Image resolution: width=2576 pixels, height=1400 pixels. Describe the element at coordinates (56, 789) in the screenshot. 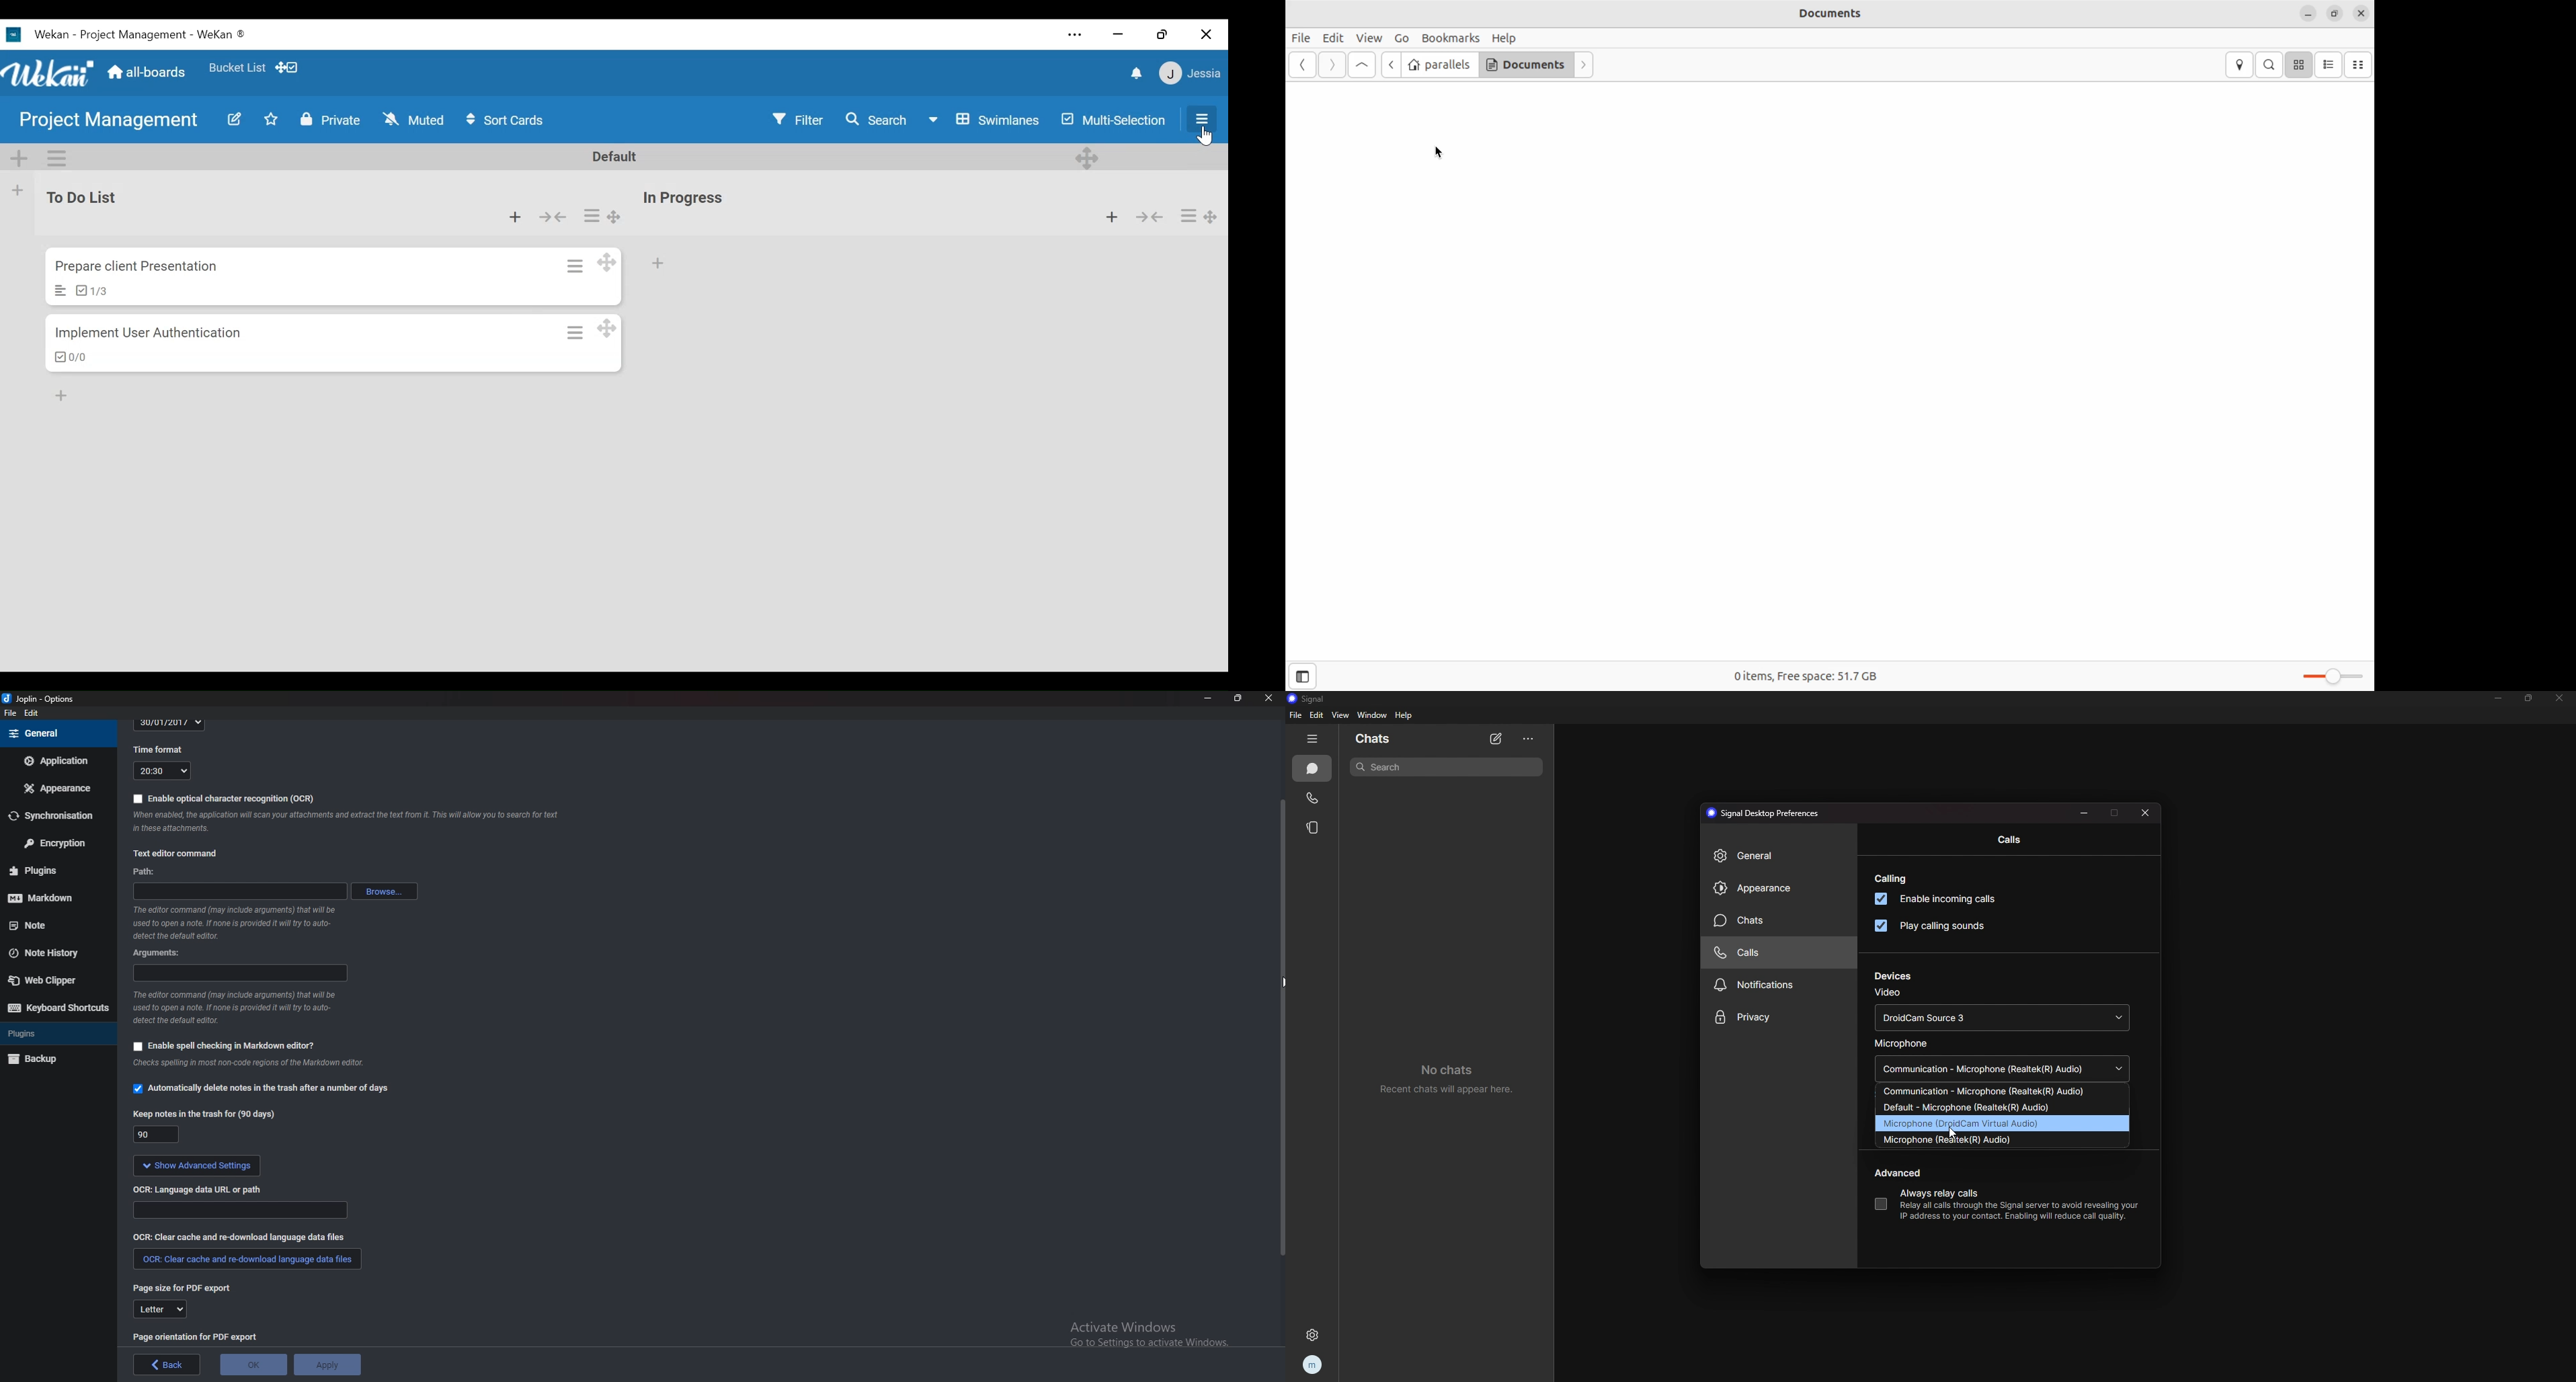

I see `Appearance` at that location.